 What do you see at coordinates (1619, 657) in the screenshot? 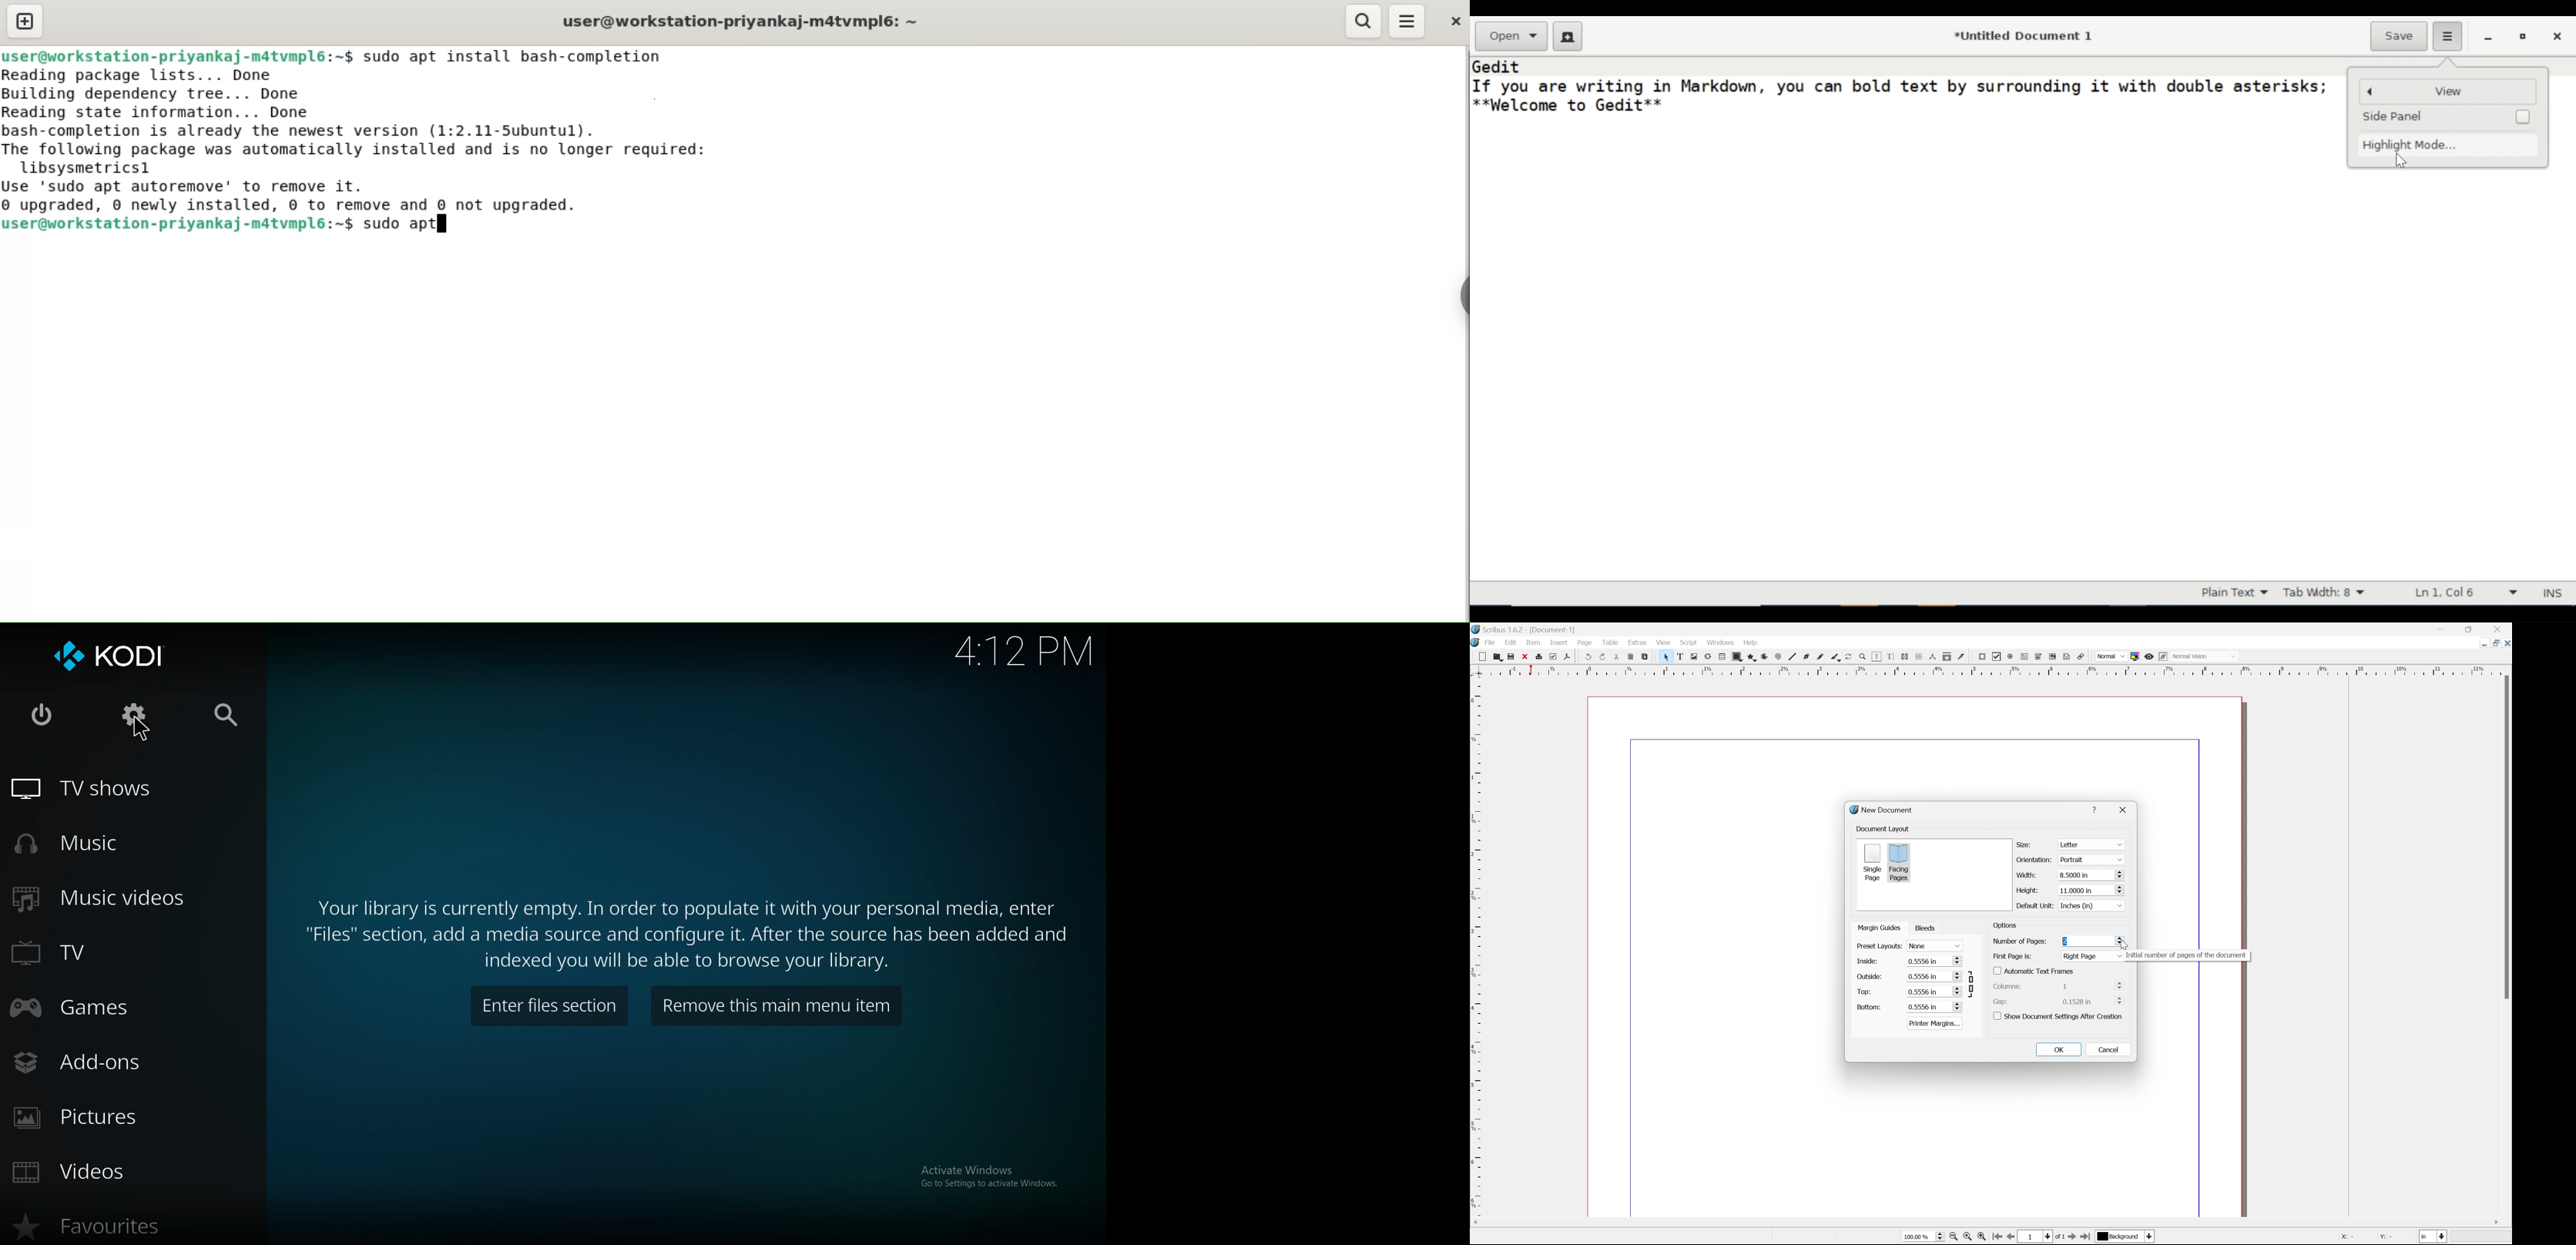
I see `Cut` at bounding box center [1619, 657].